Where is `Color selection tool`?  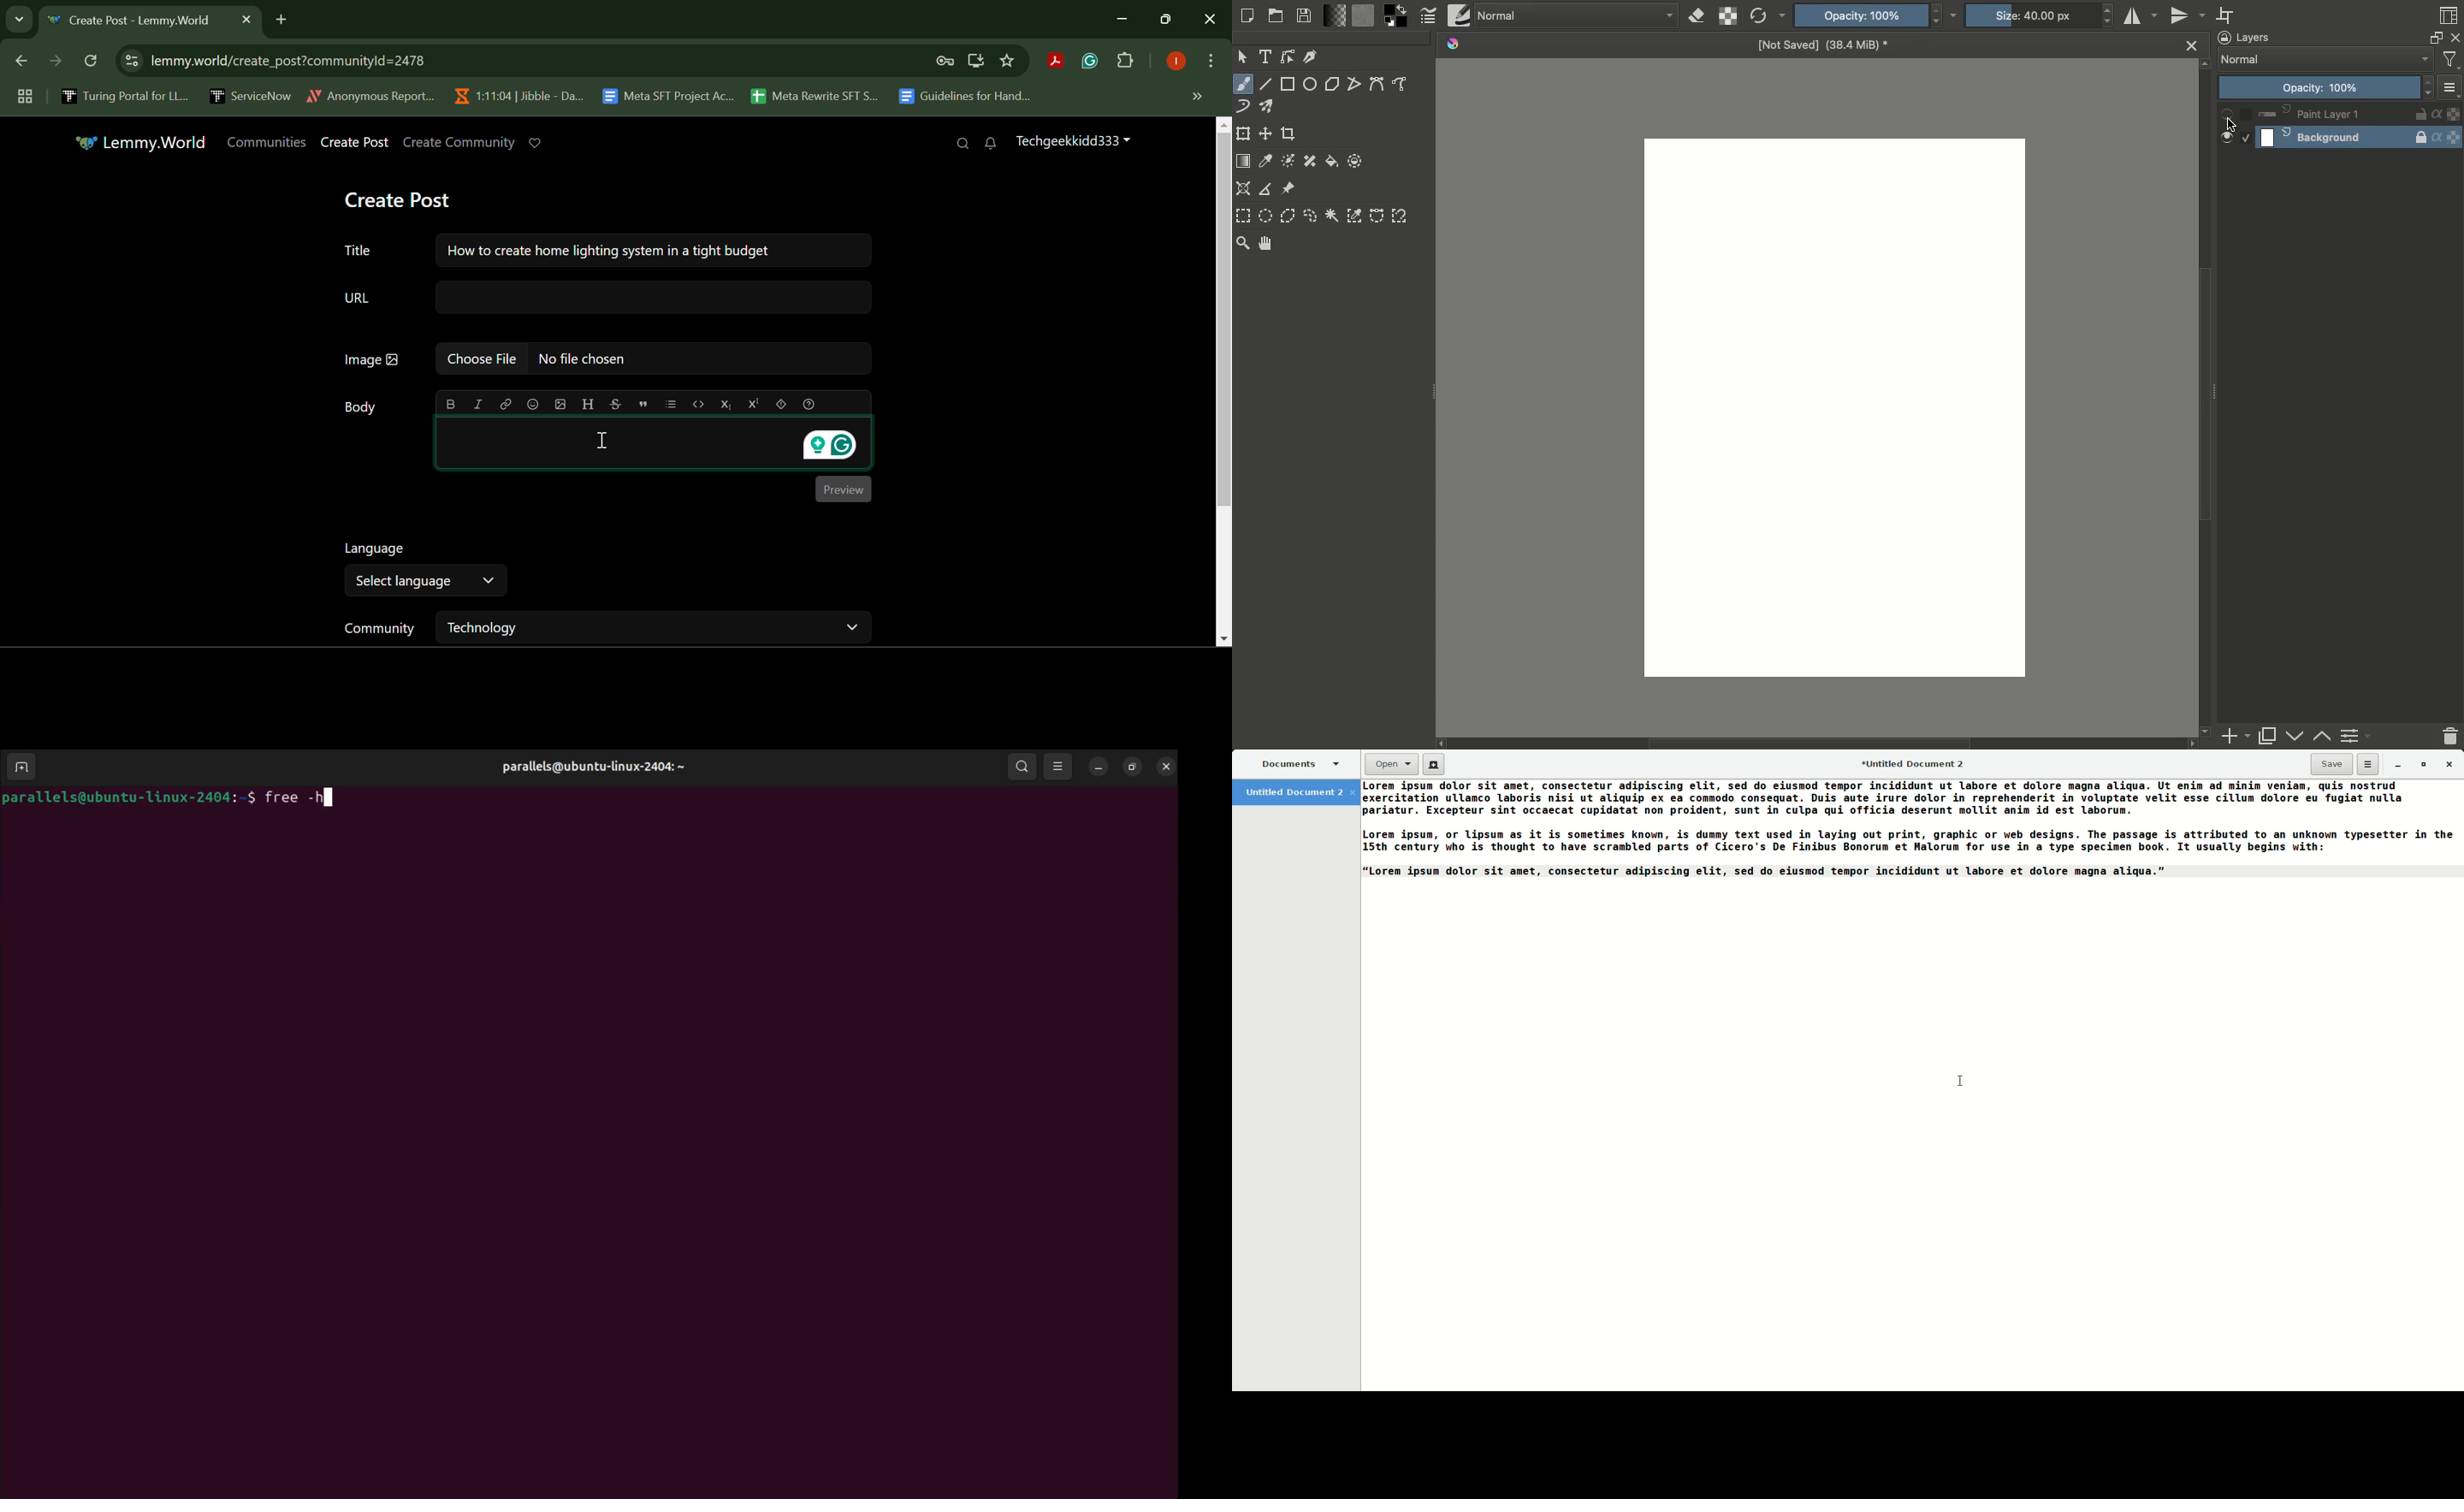 Color selection tool is located at coordinates (1355, 216).